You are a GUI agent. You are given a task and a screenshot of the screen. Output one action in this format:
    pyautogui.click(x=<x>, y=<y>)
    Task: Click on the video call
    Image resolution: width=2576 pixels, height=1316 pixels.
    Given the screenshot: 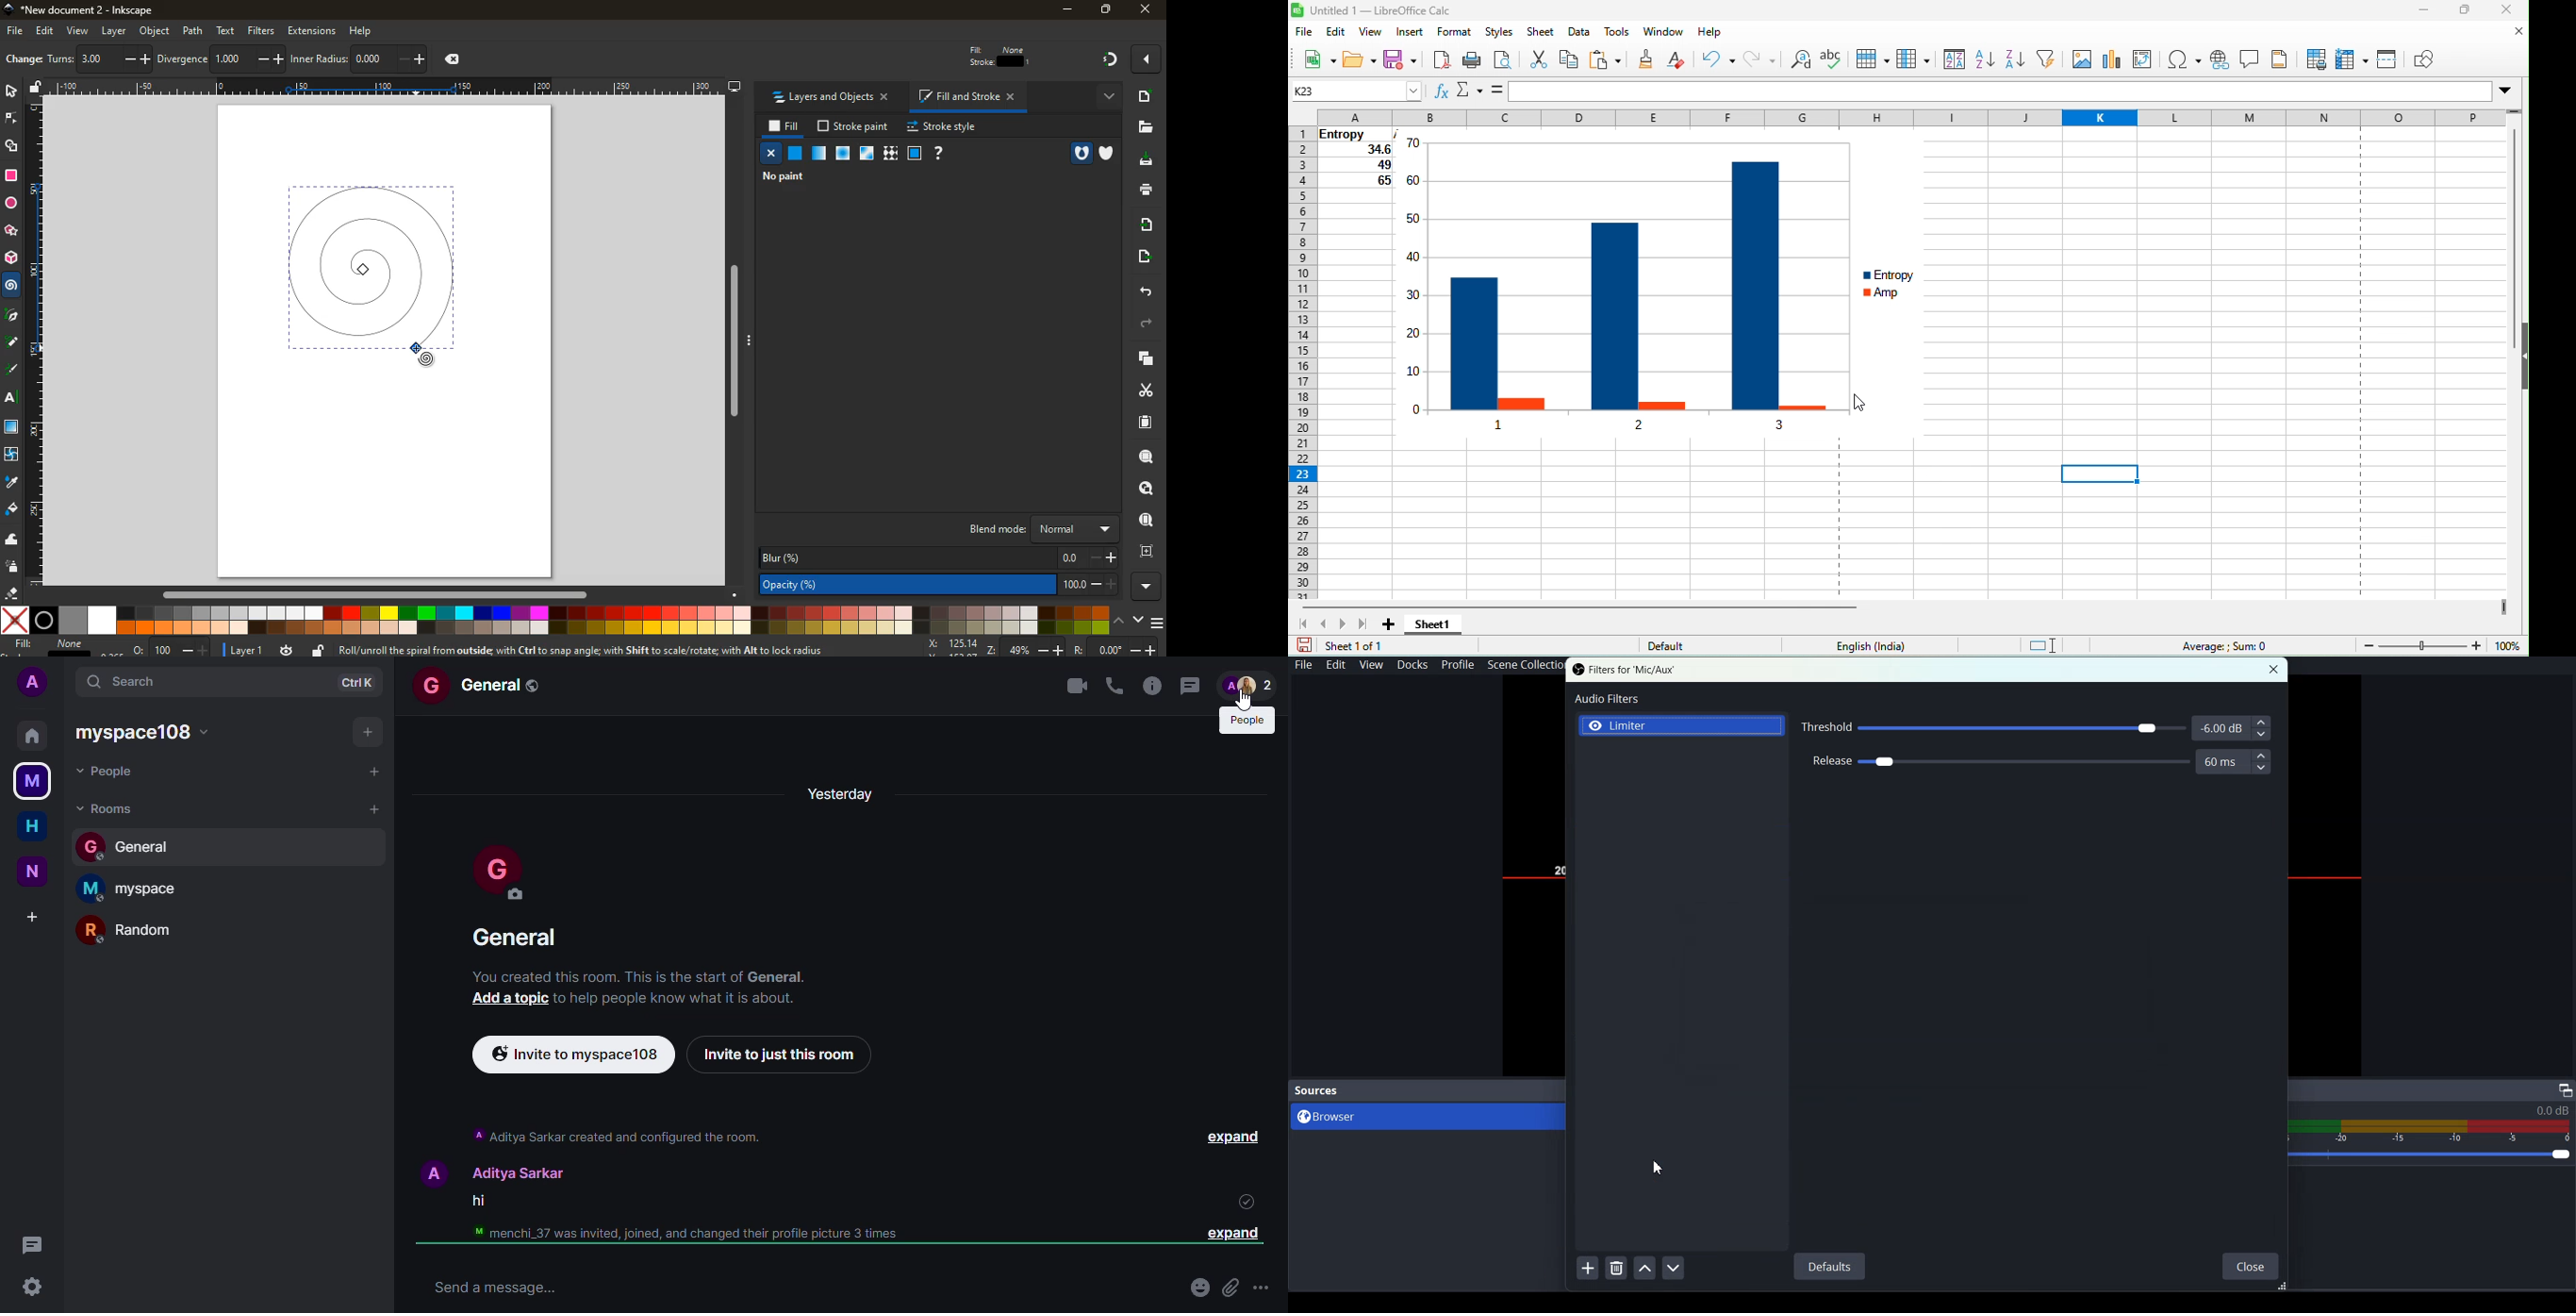 What is the action you would take?
    pyautogui.click(x=1075, y=686)
    